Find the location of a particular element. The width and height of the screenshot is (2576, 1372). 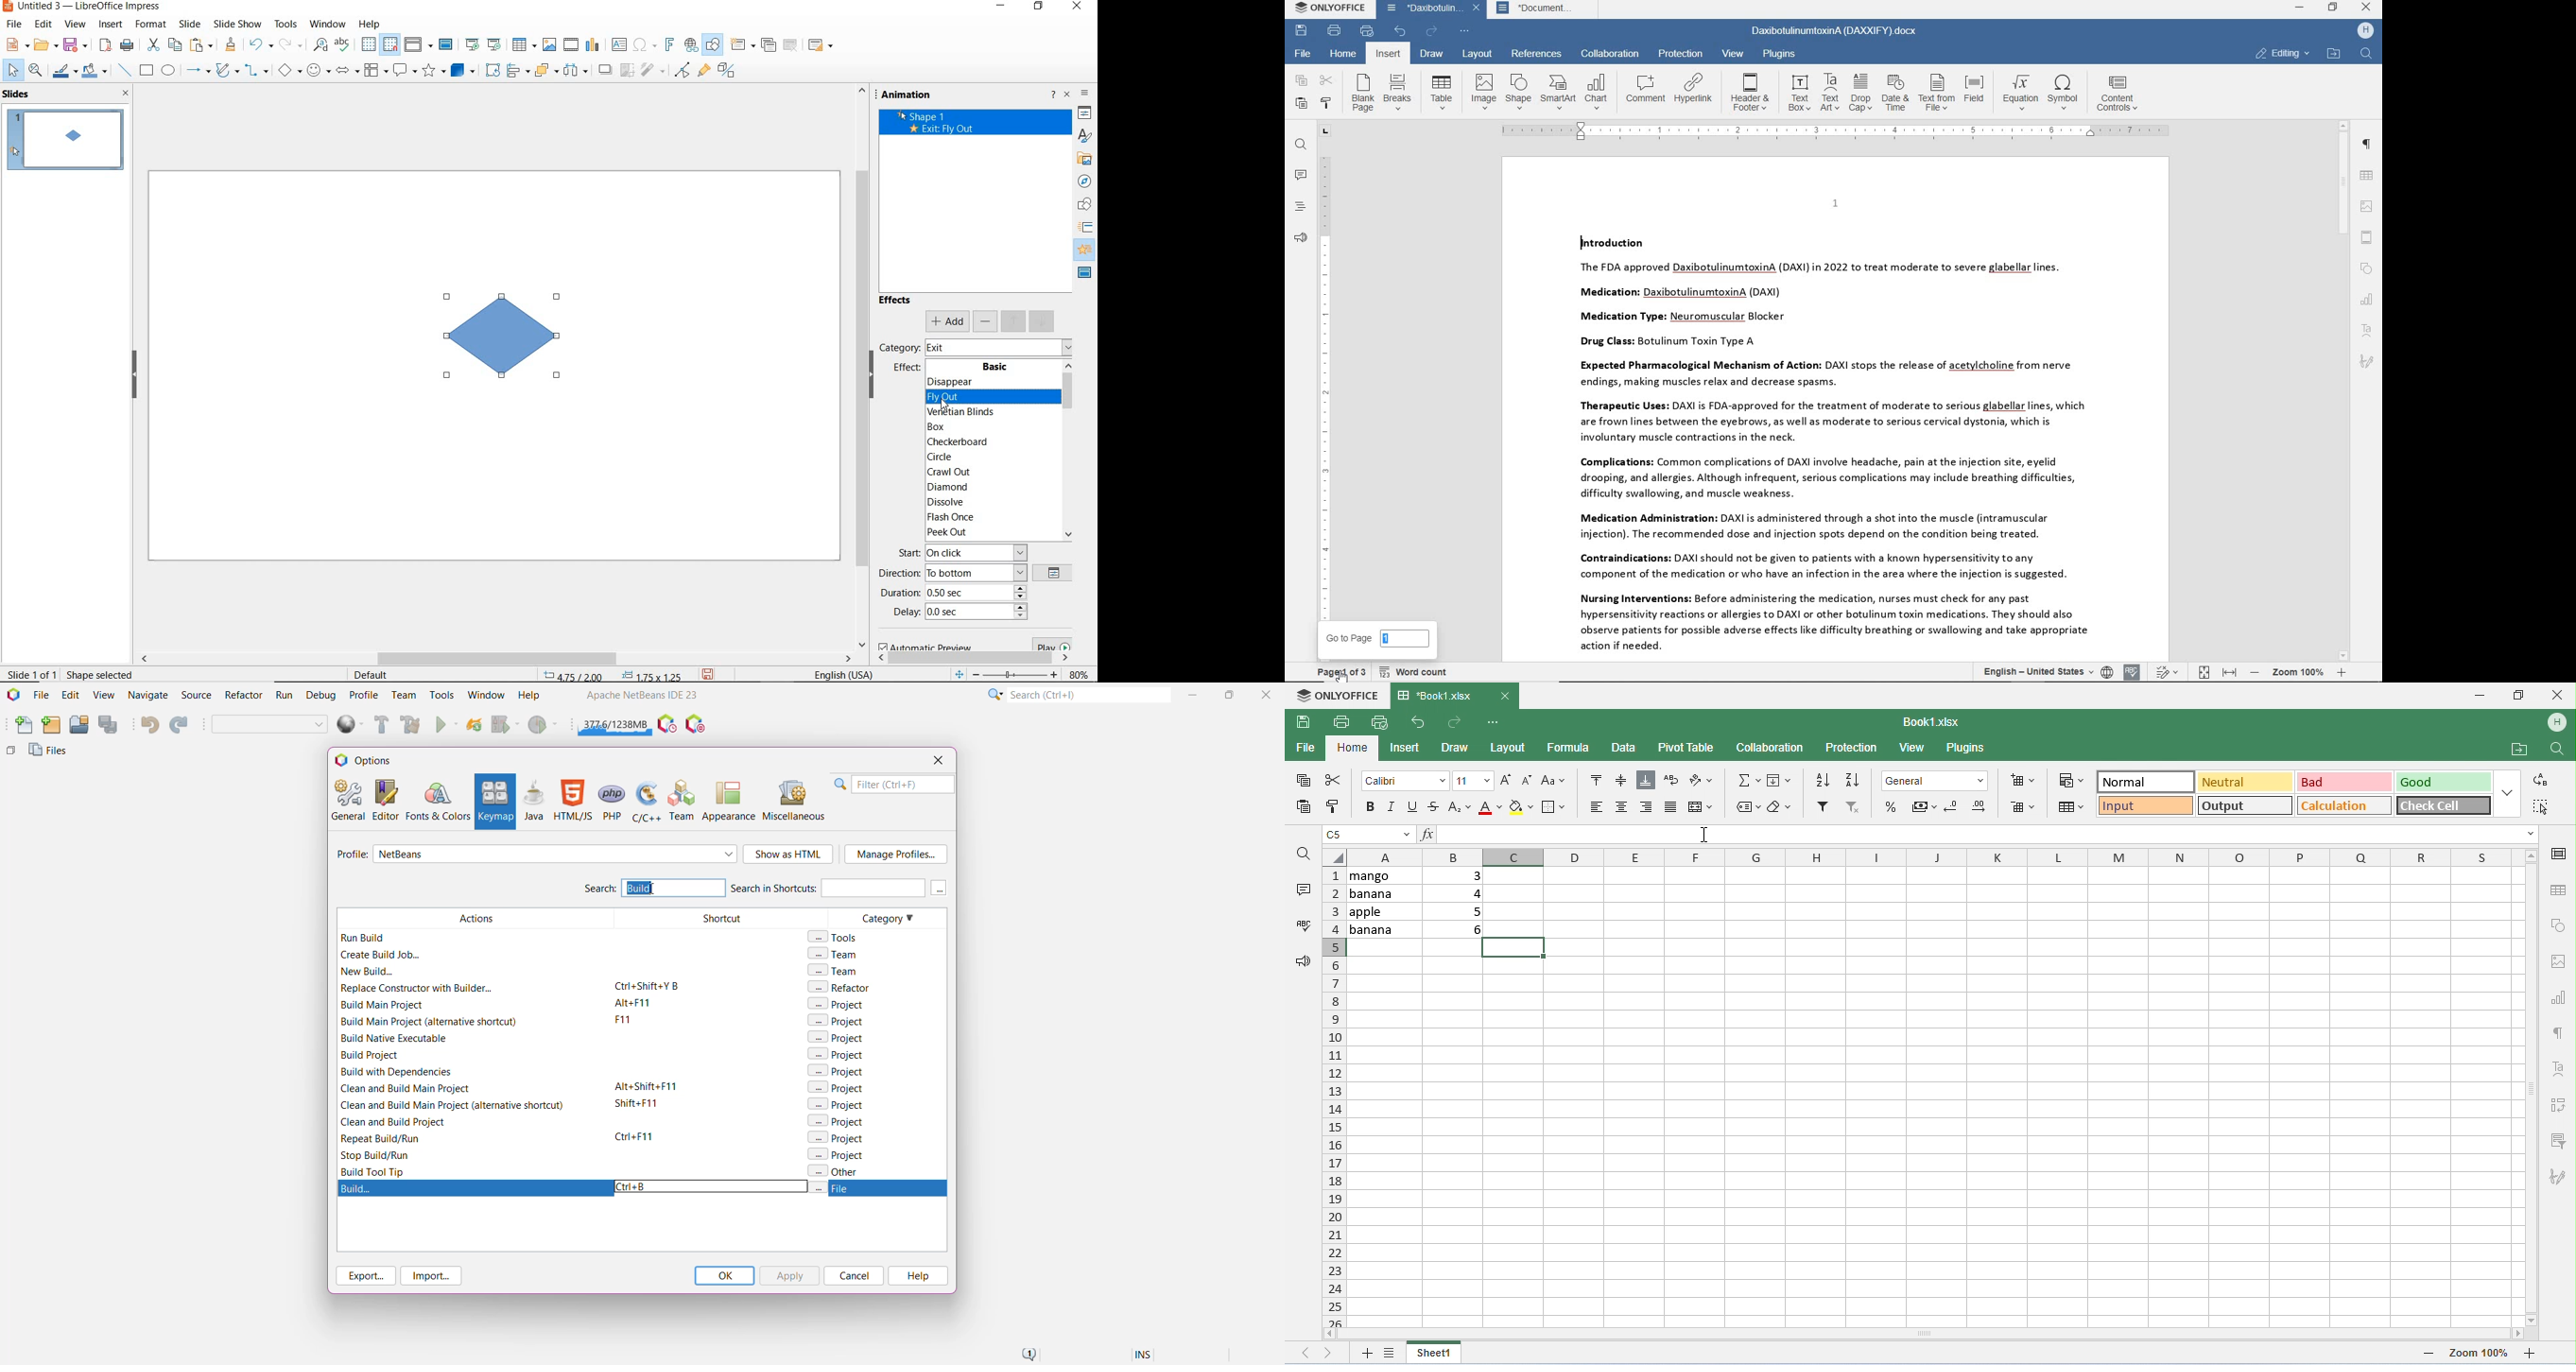

save is located at coordinates (76, 46).